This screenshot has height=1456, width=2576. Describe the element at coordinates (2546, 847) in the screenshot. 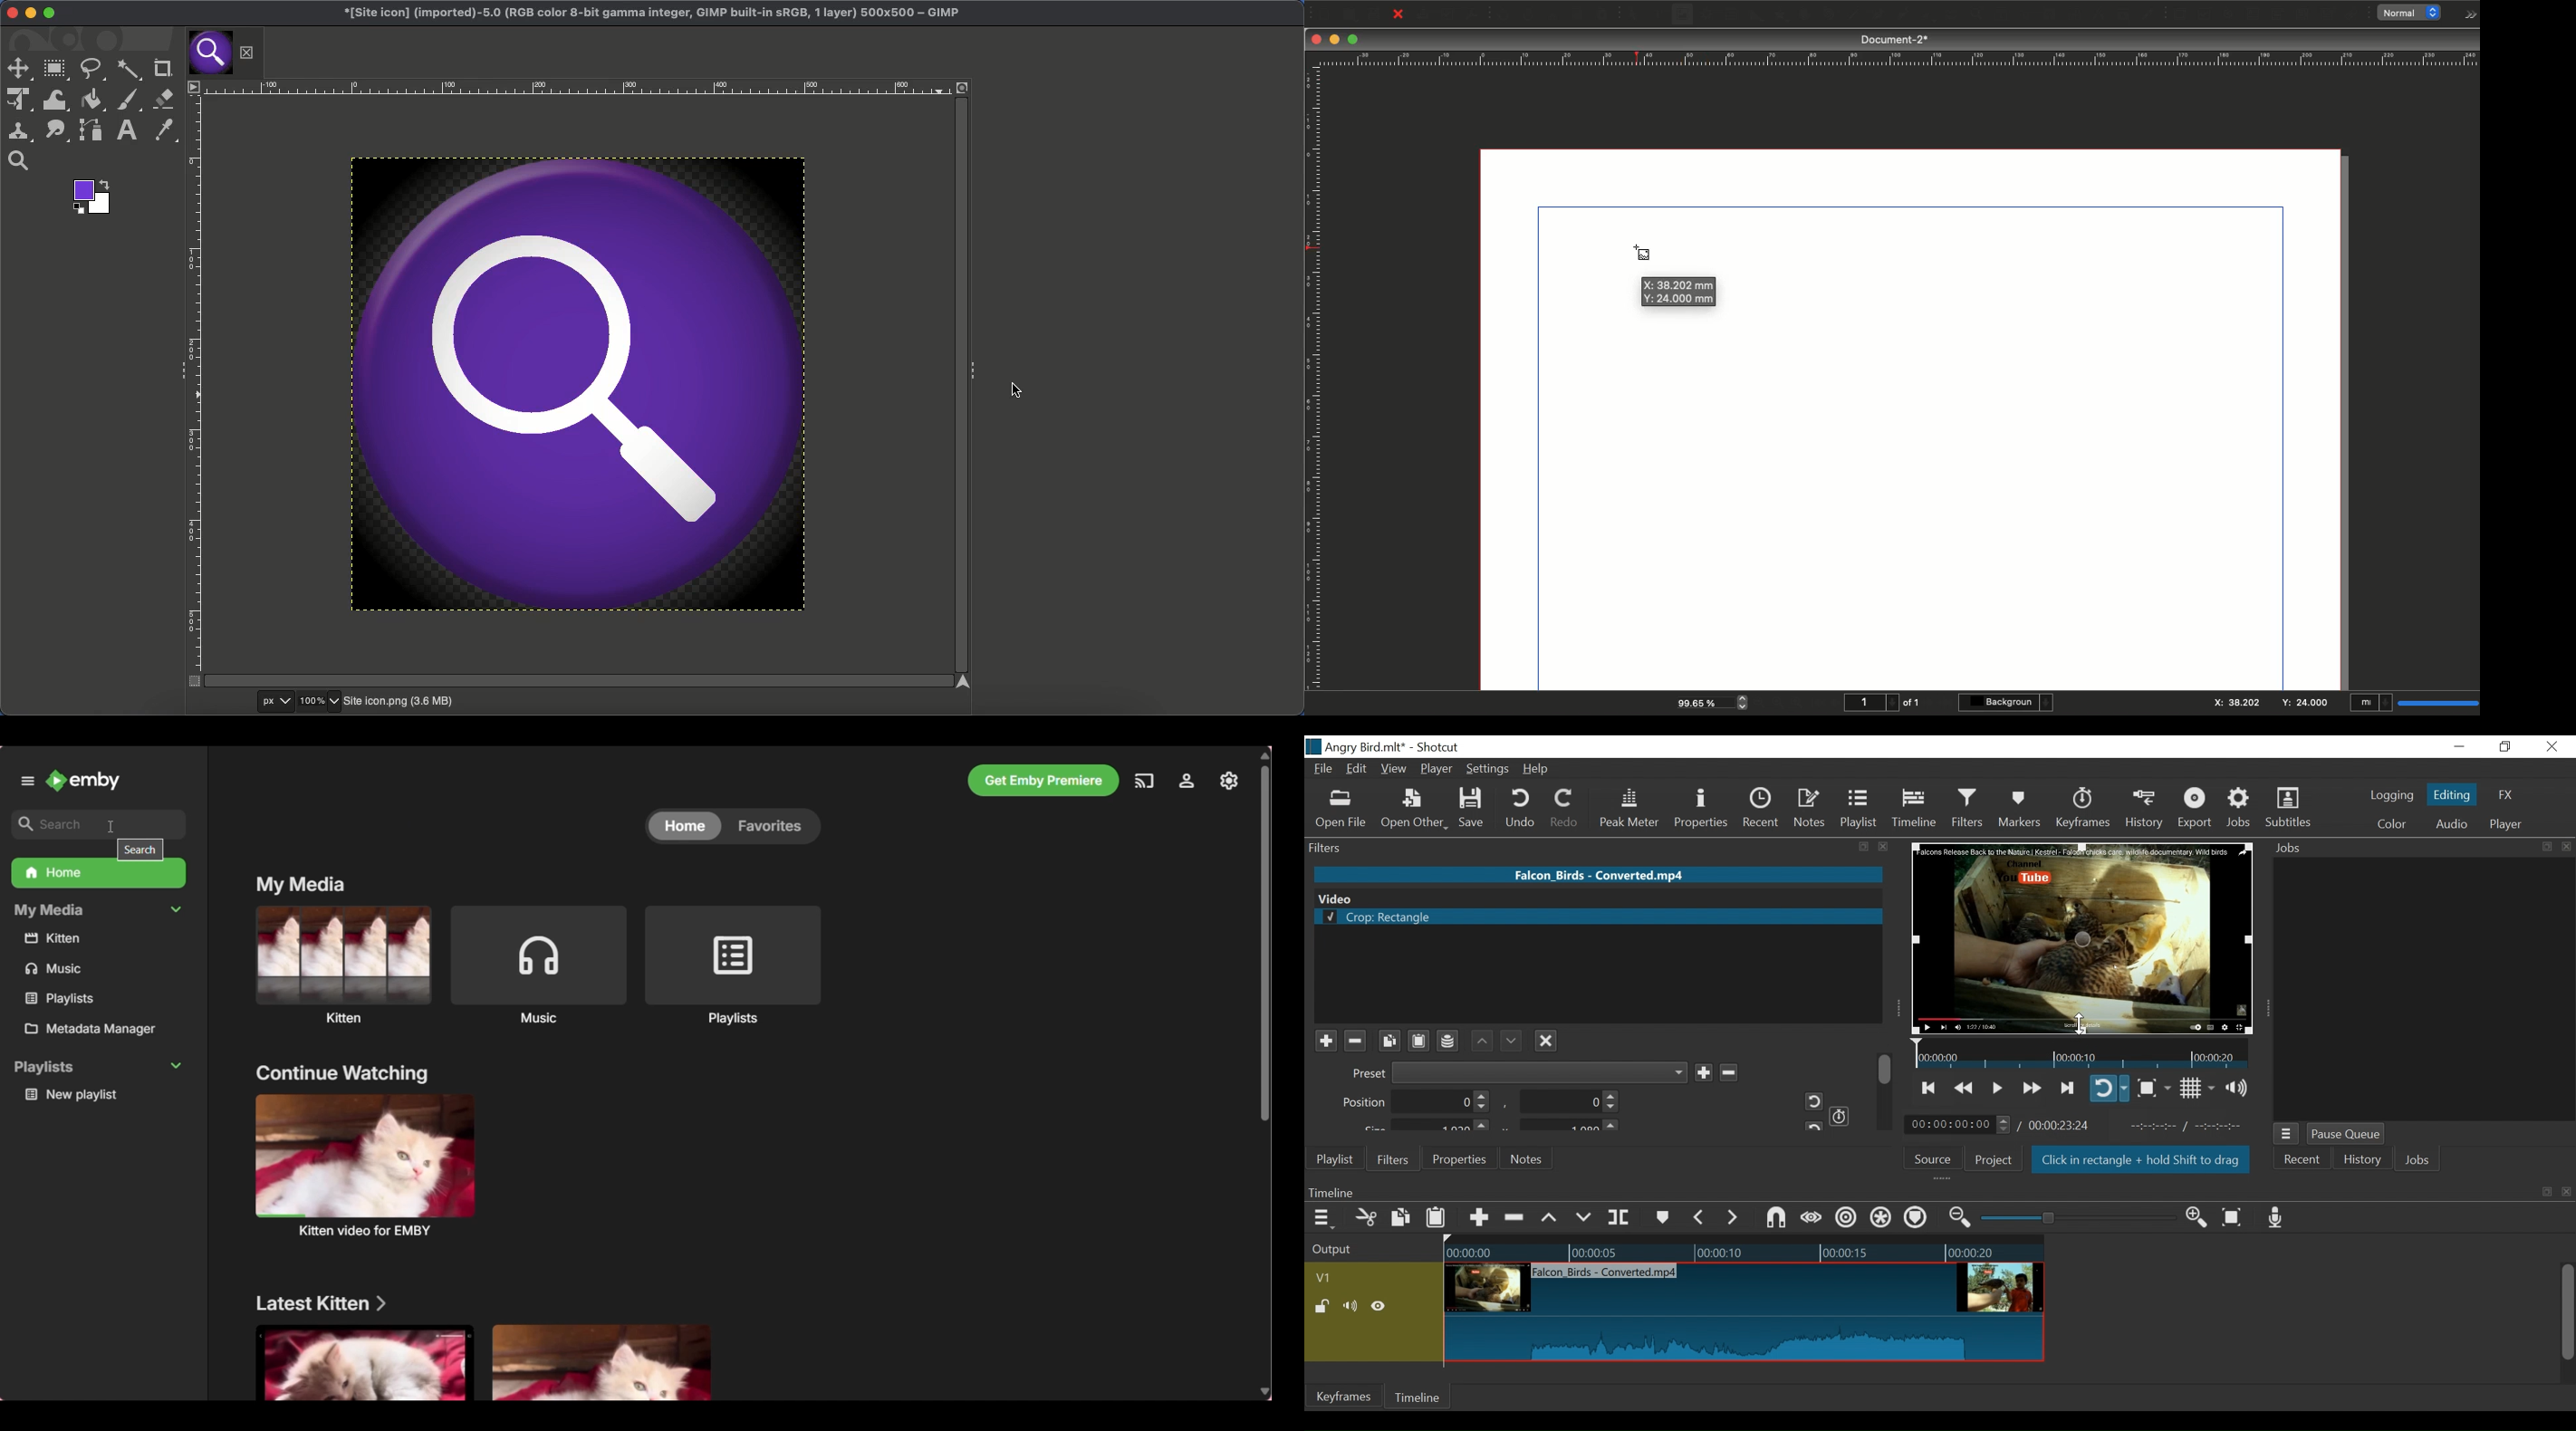

I see `copy` at that location.